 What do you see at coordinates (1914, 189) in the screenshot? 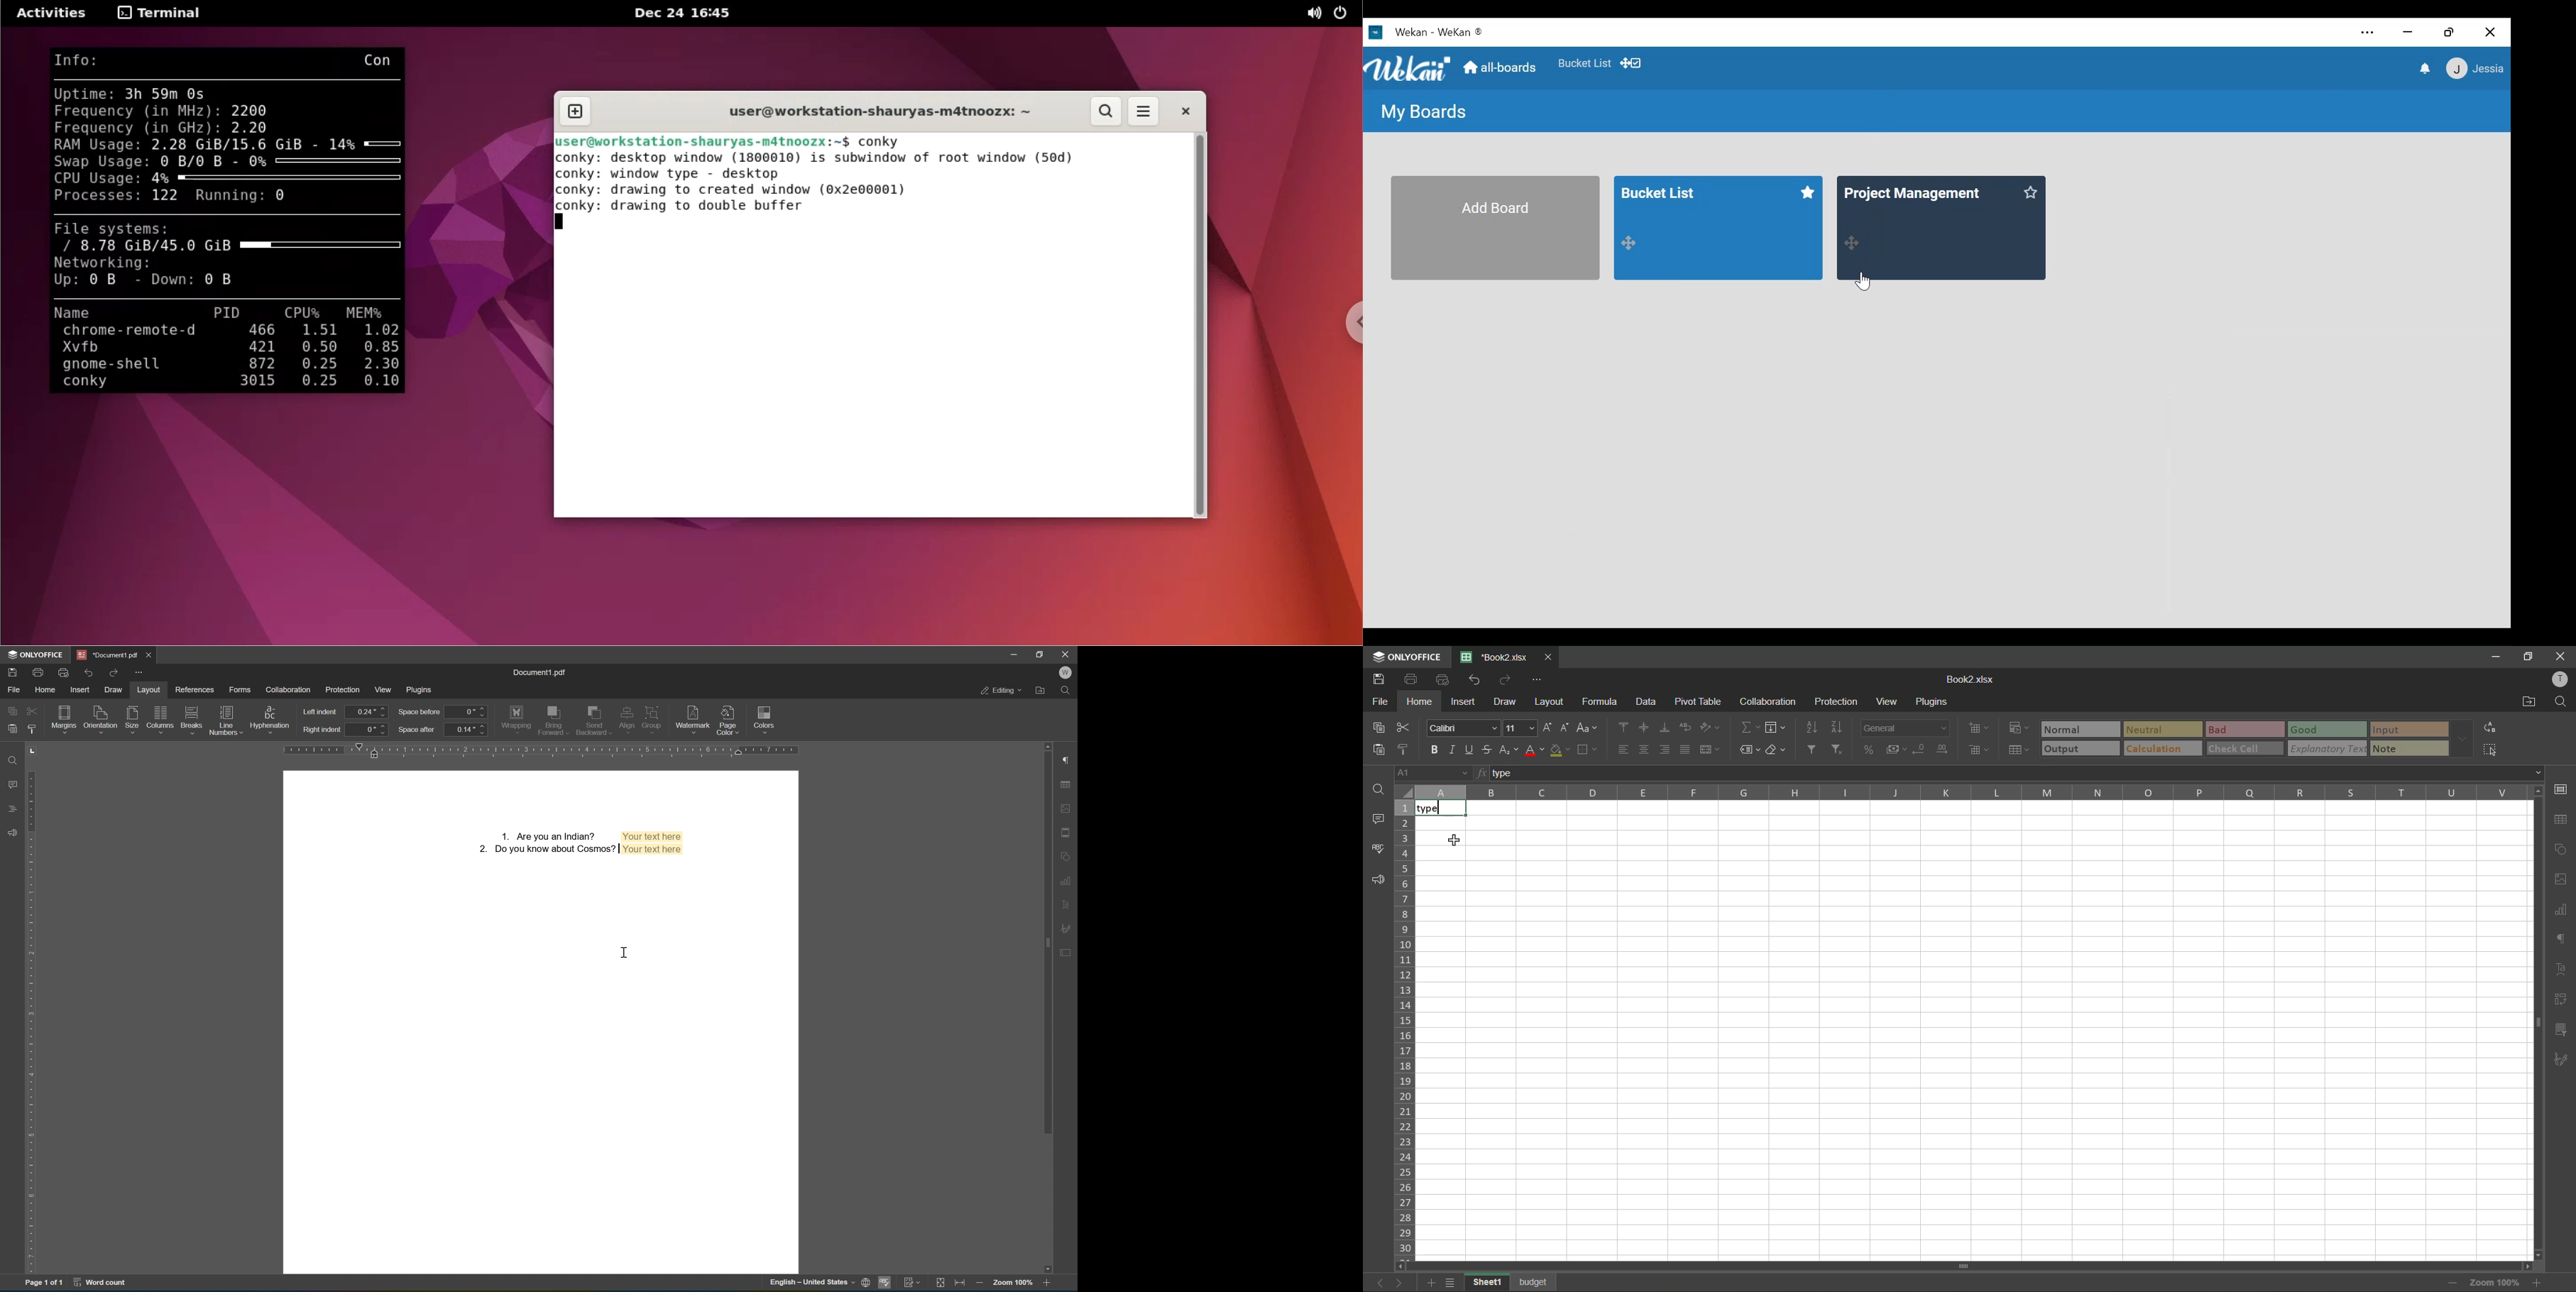
I see `board title` at bounding box center [1914, 189].